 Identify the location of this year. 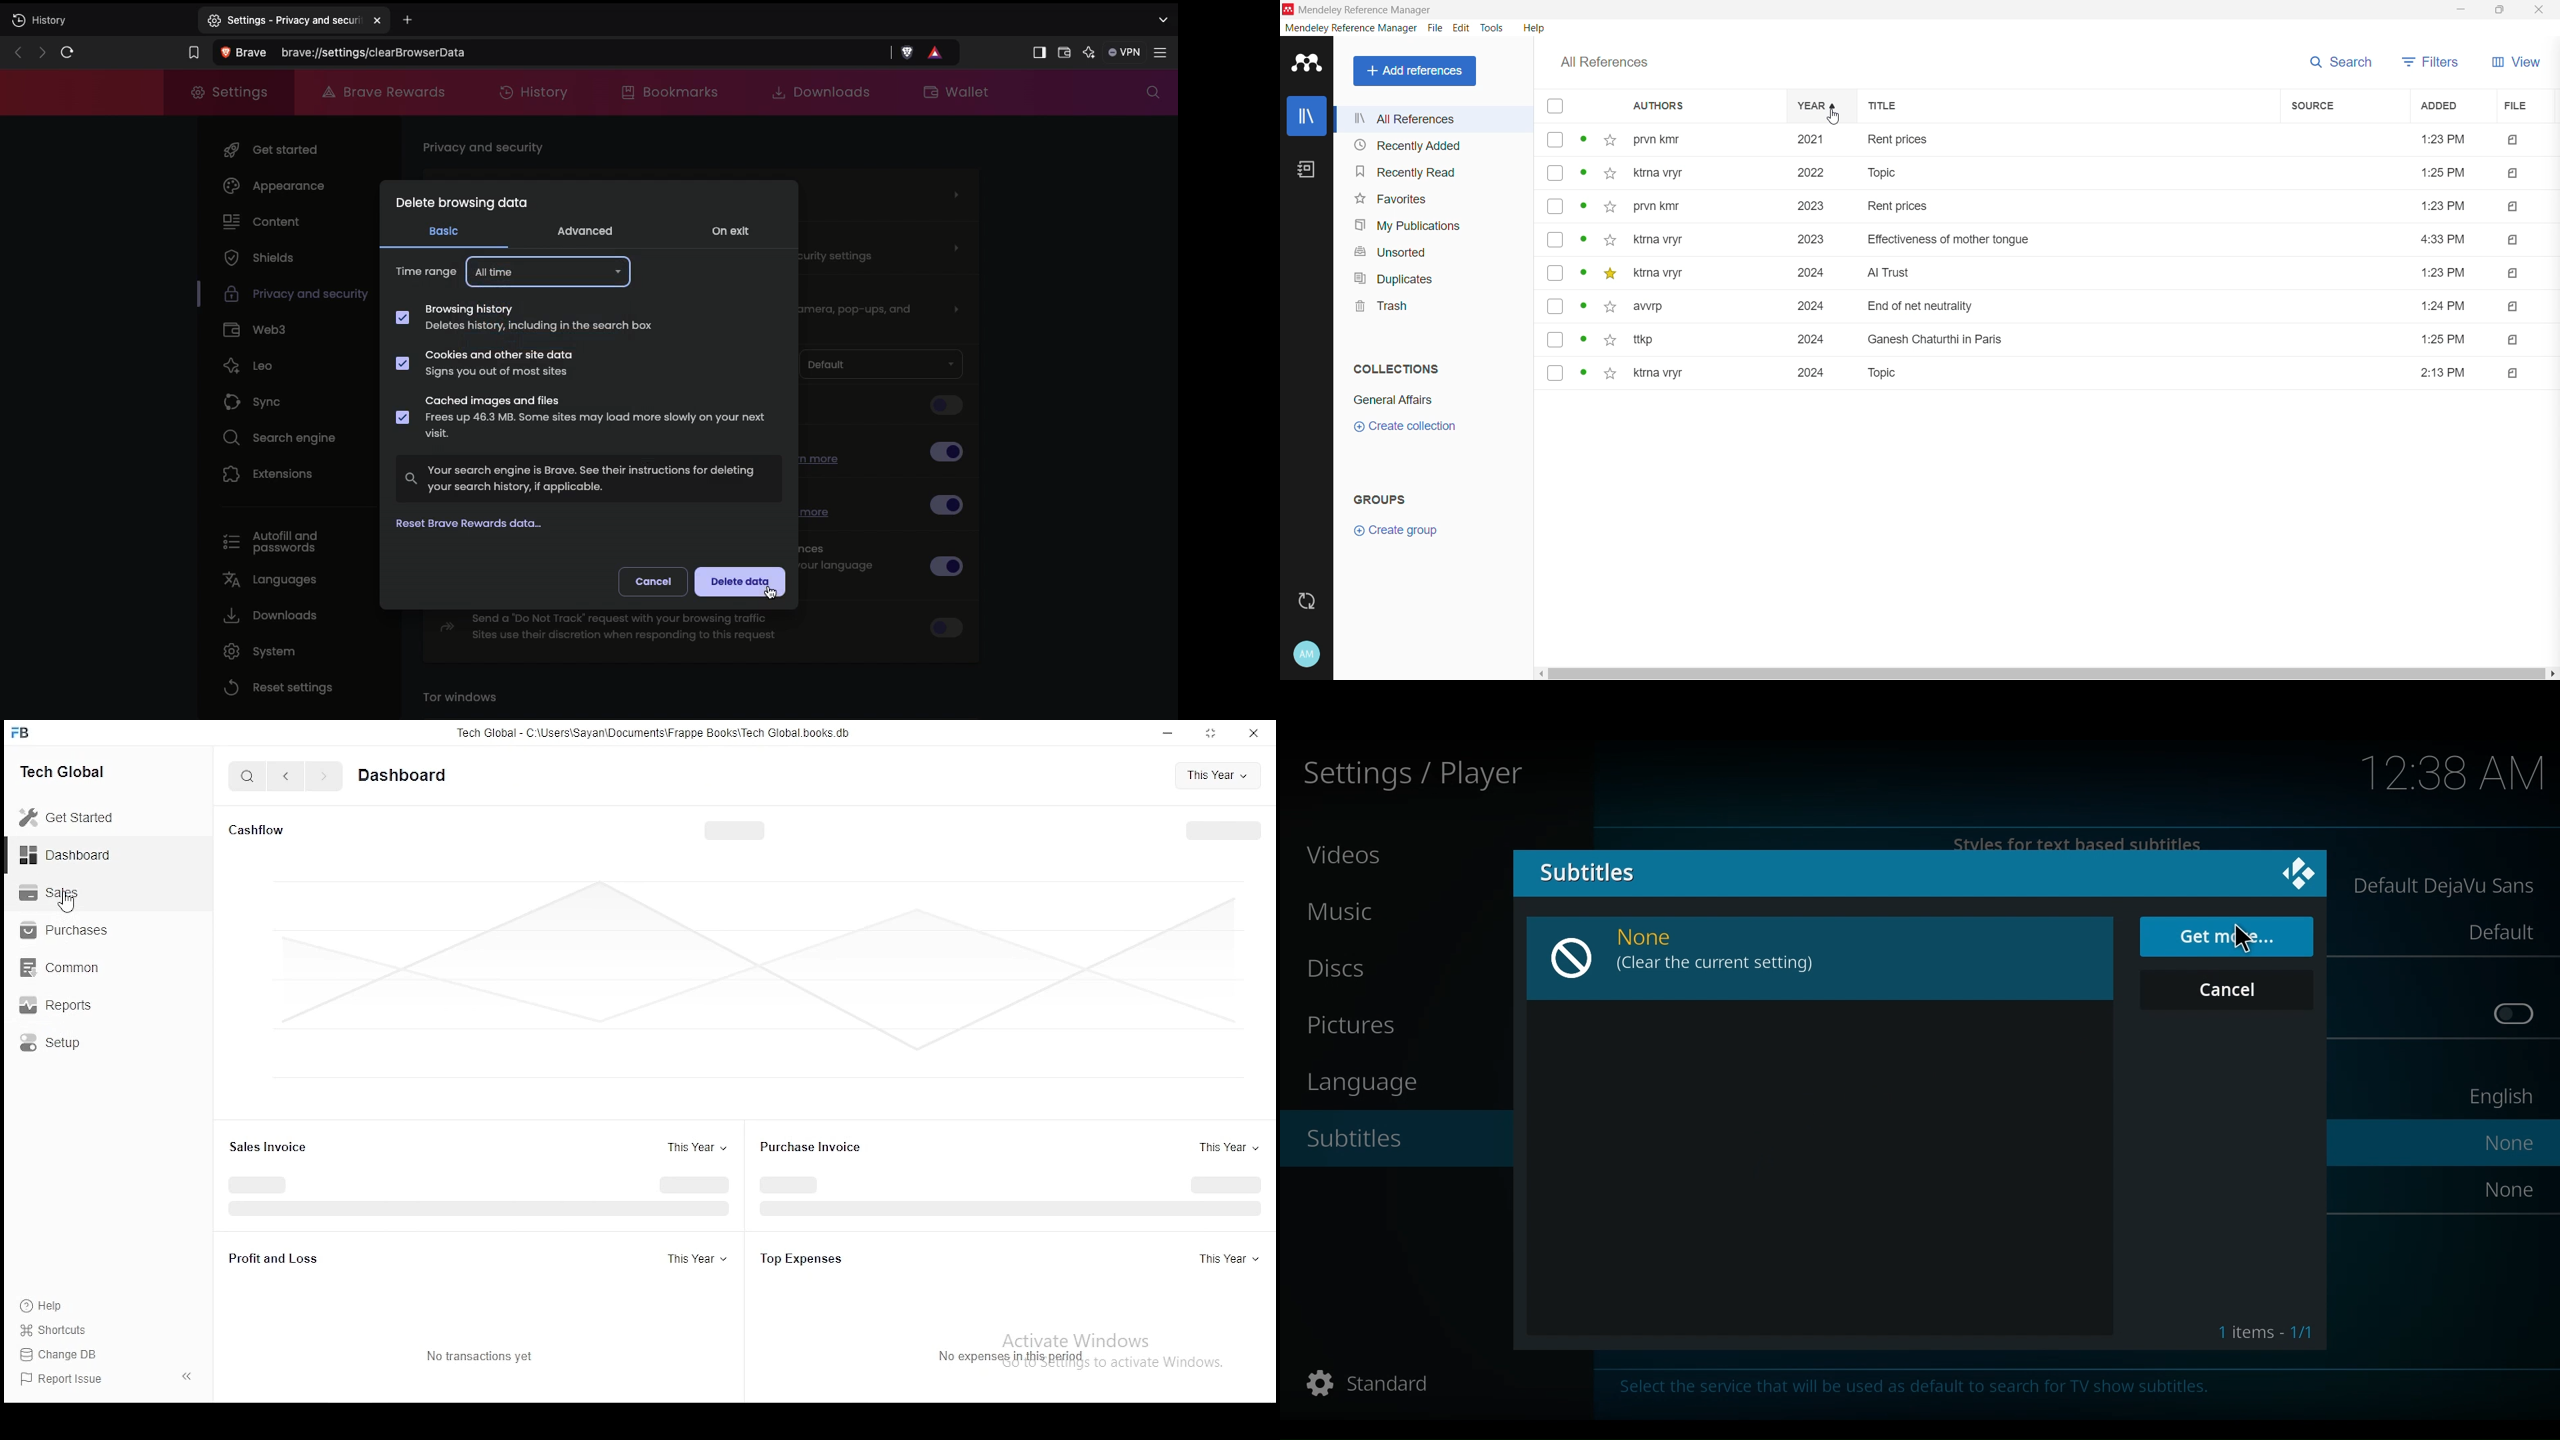
(695, 1147).